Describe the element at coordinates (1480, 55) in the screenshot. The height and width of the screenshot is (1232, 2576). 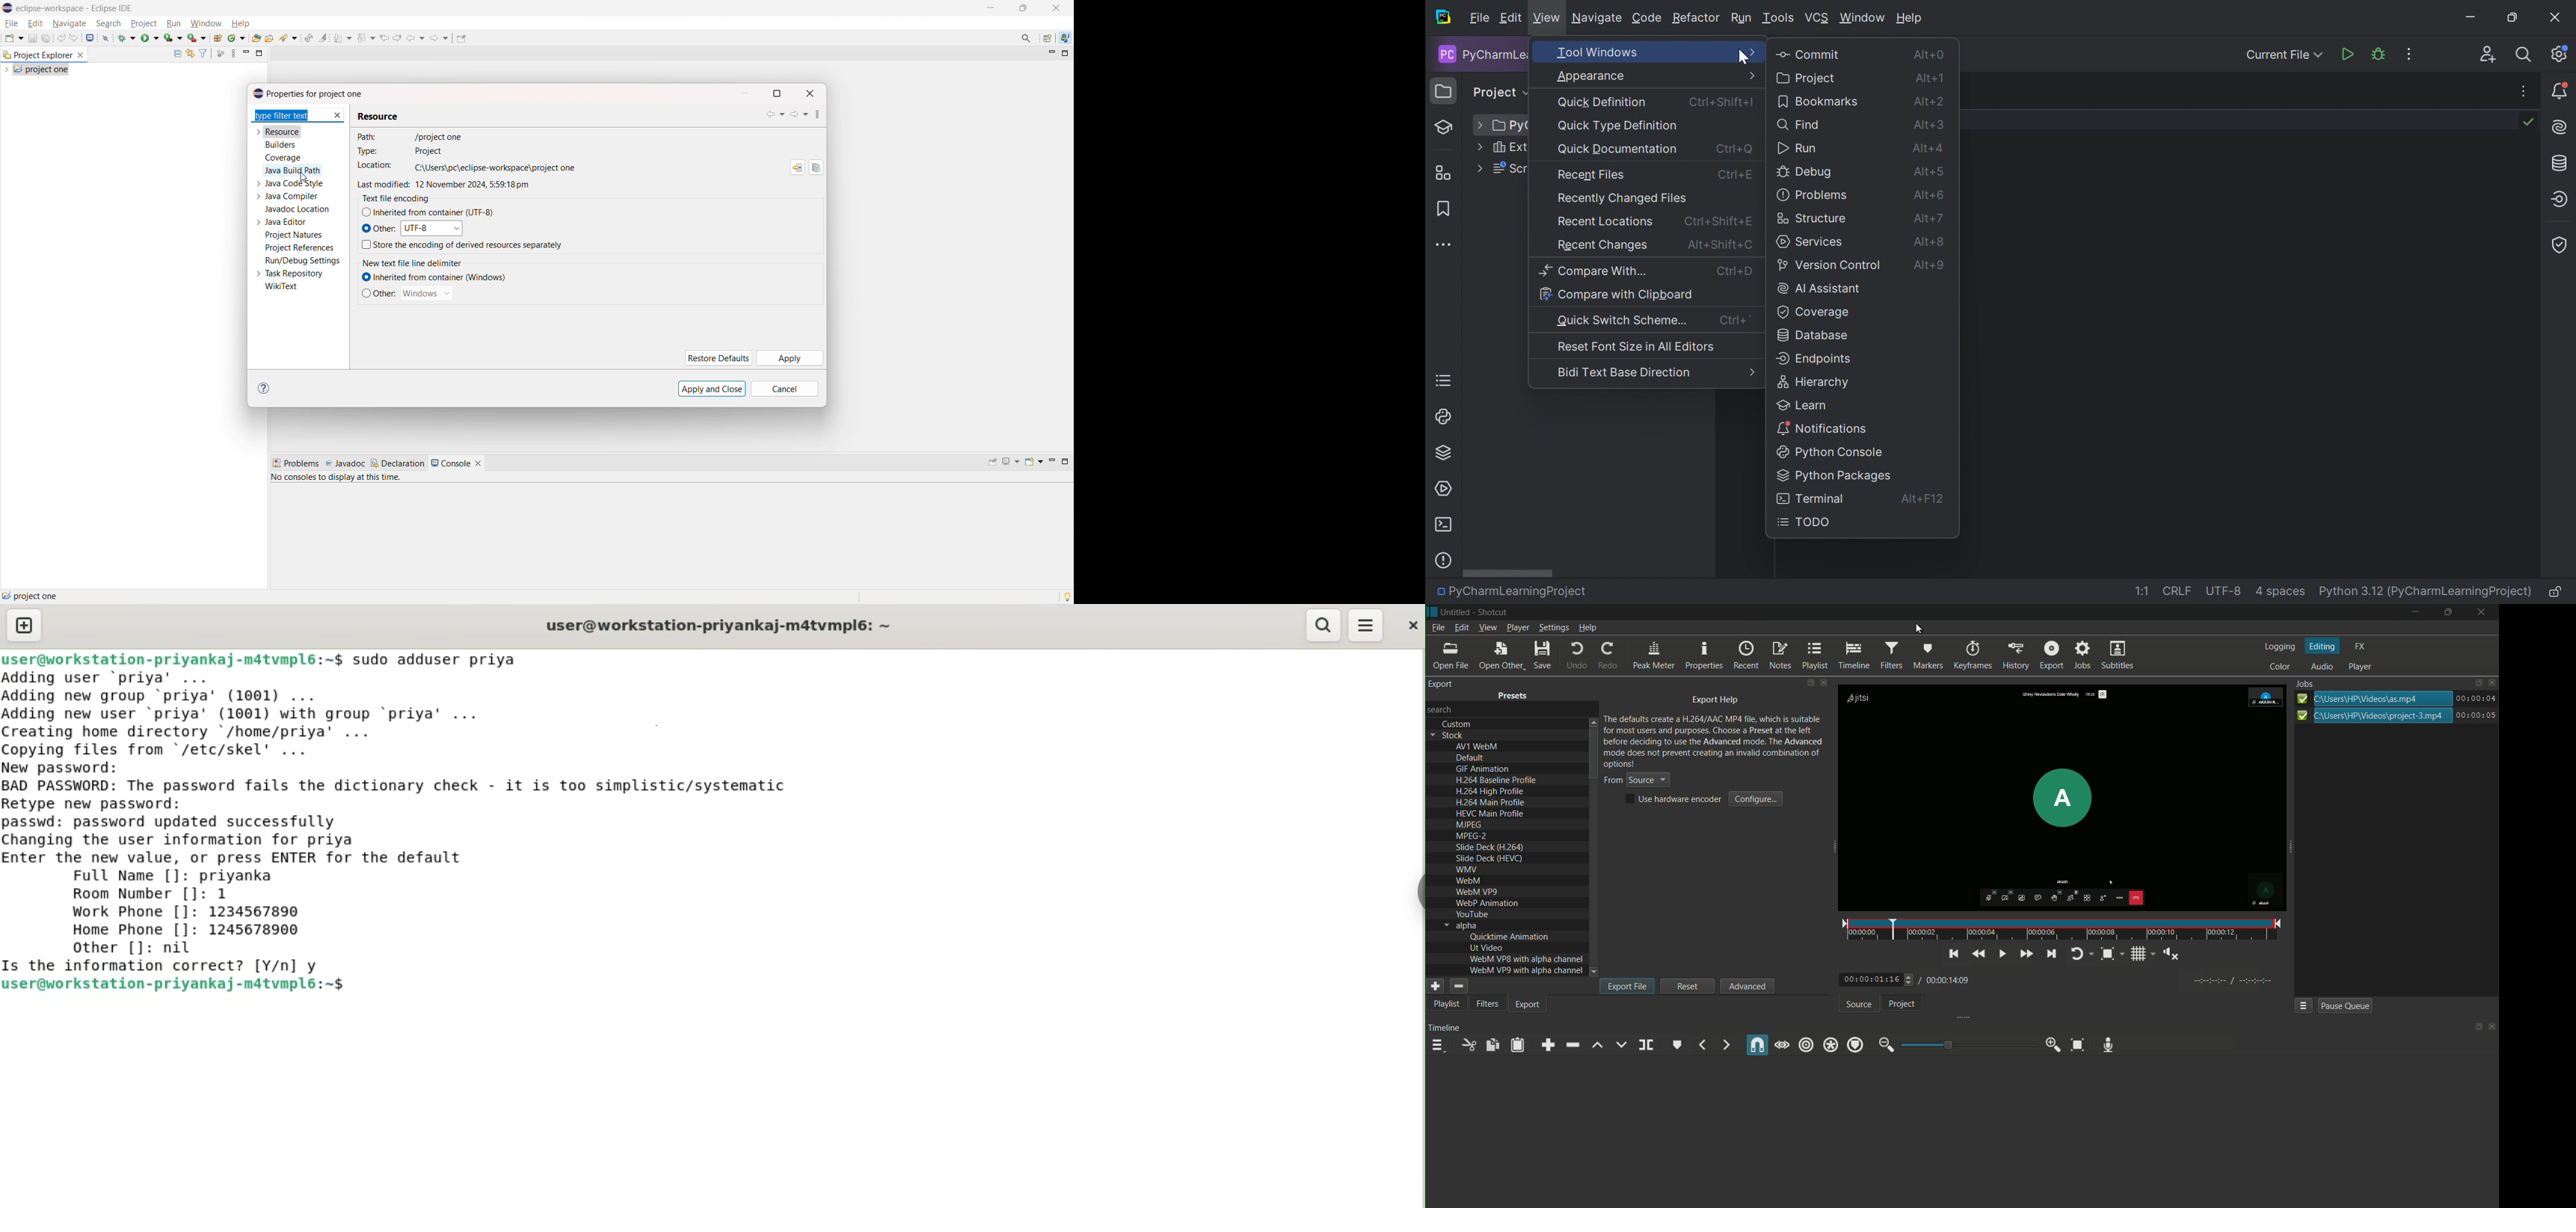
I see `PyCharmLe` at that location.